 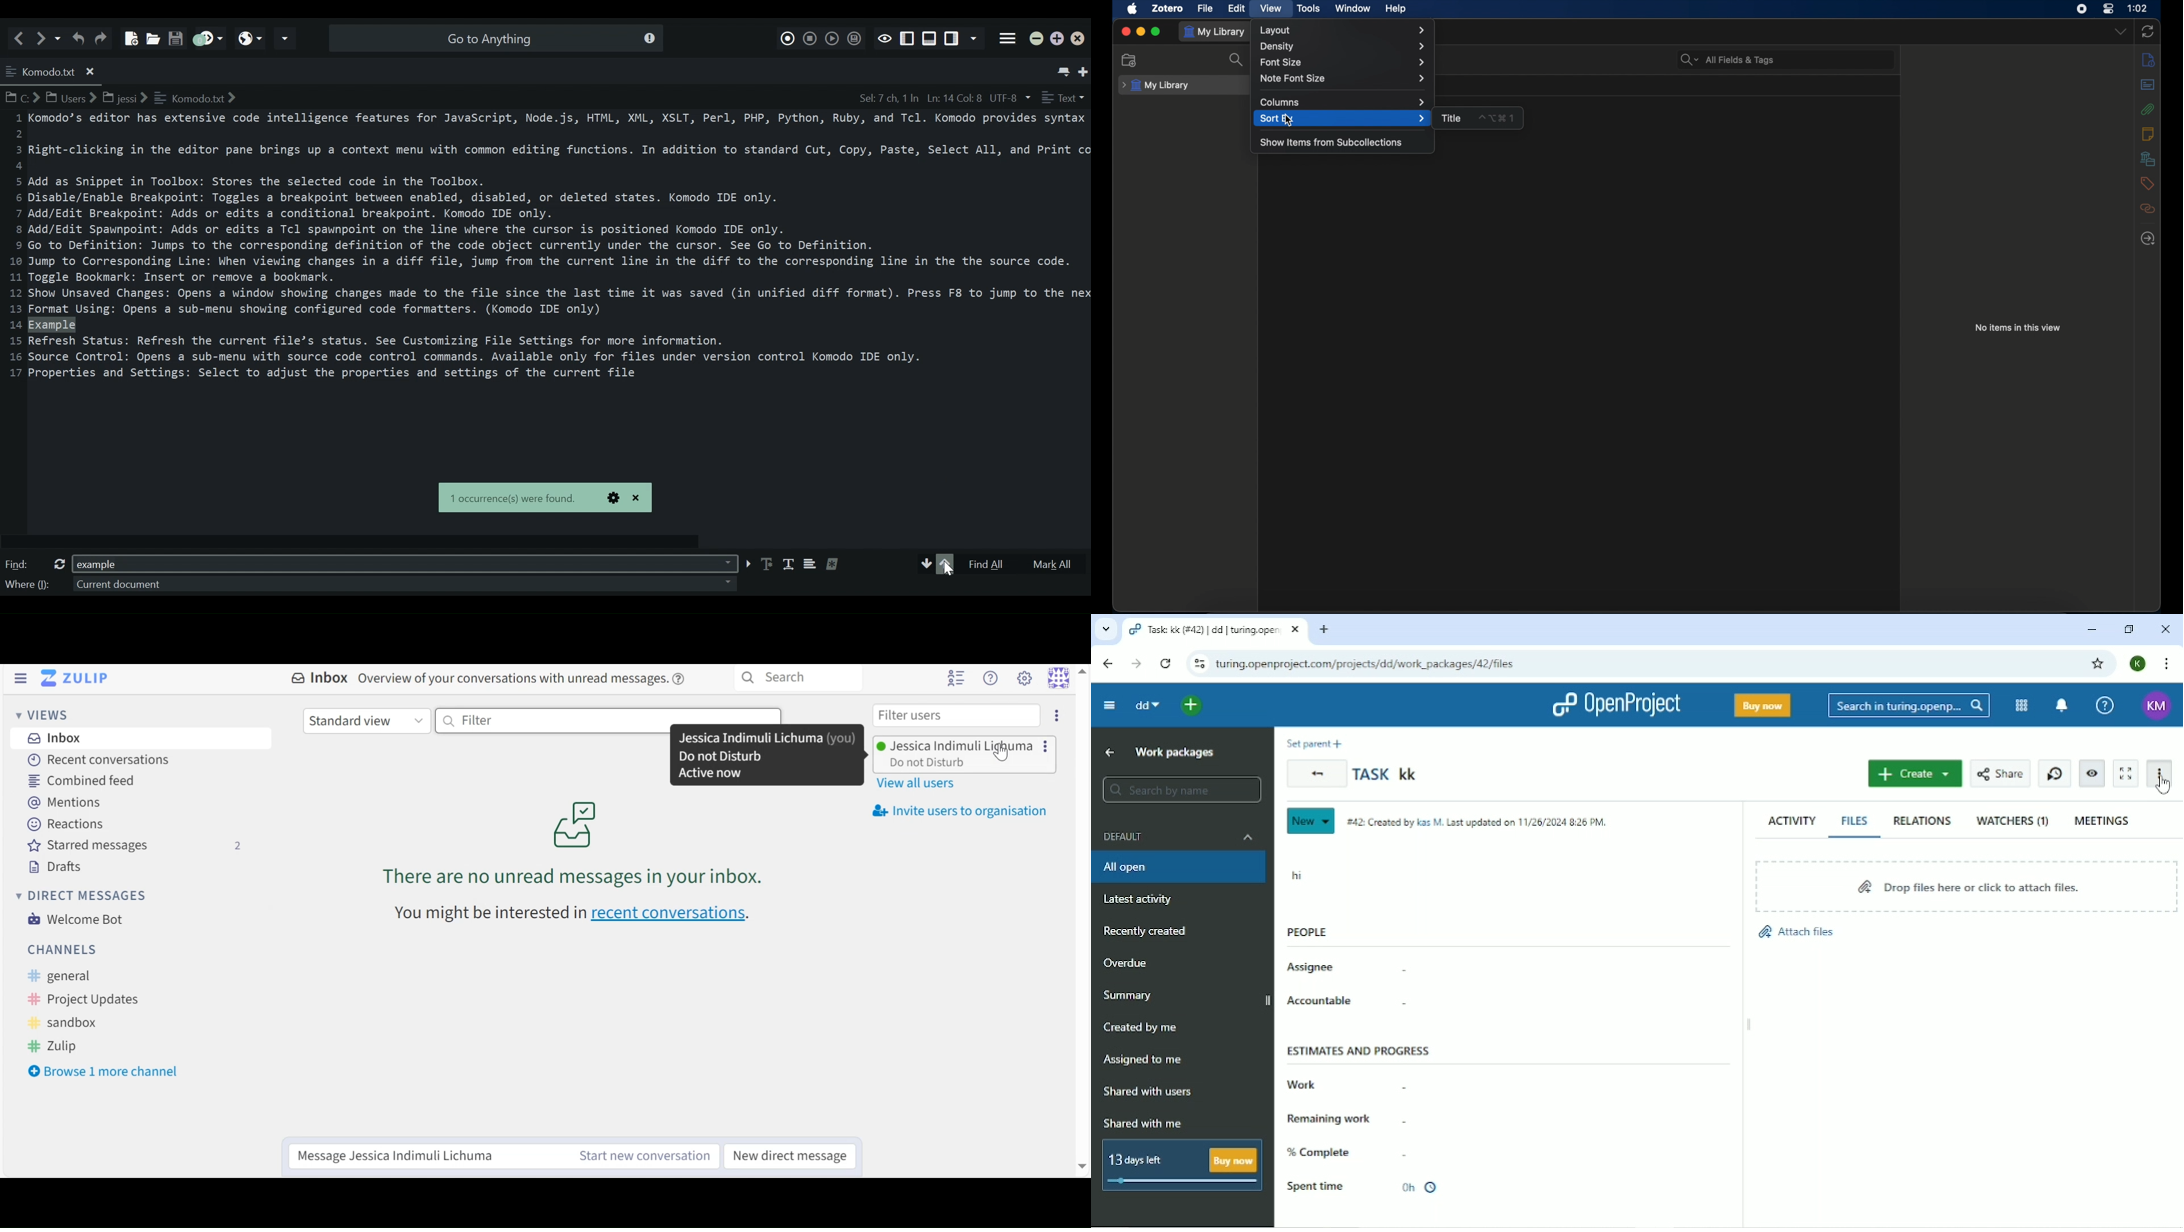 I want to click on Reactions, so click(x=65, y=824).